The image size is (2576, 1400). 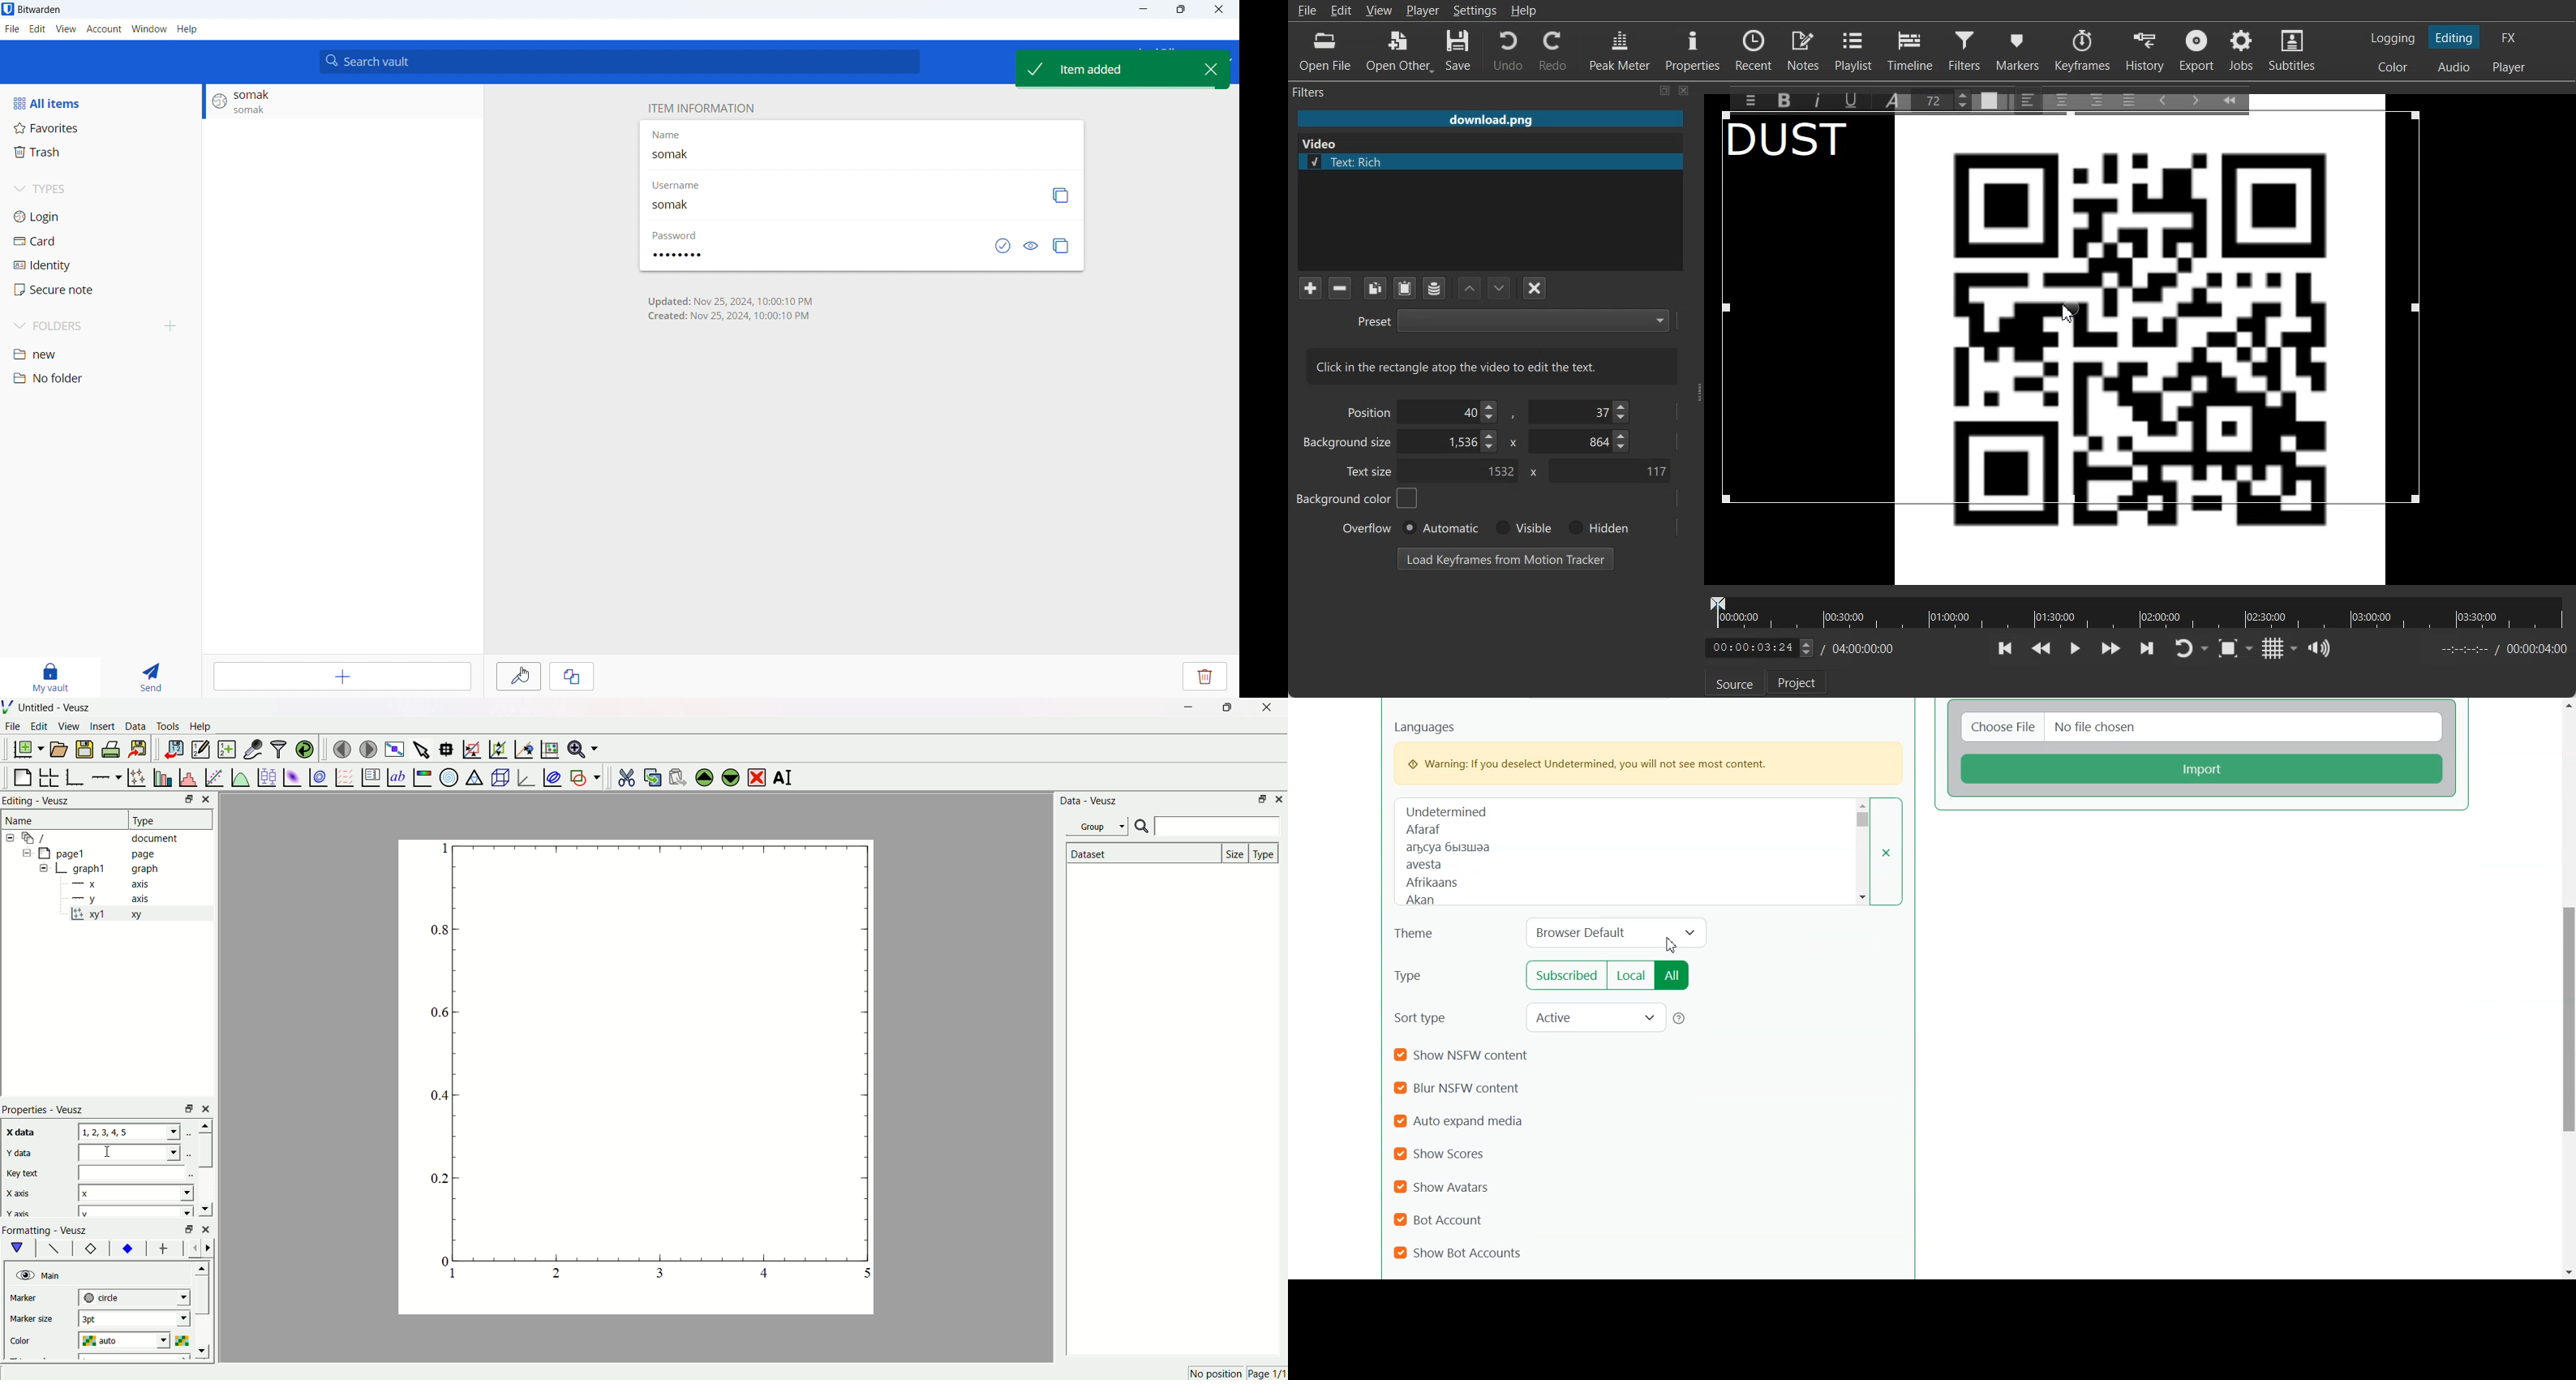 I want to click on Blur NSFW content, so click(x=1463, y=1089).